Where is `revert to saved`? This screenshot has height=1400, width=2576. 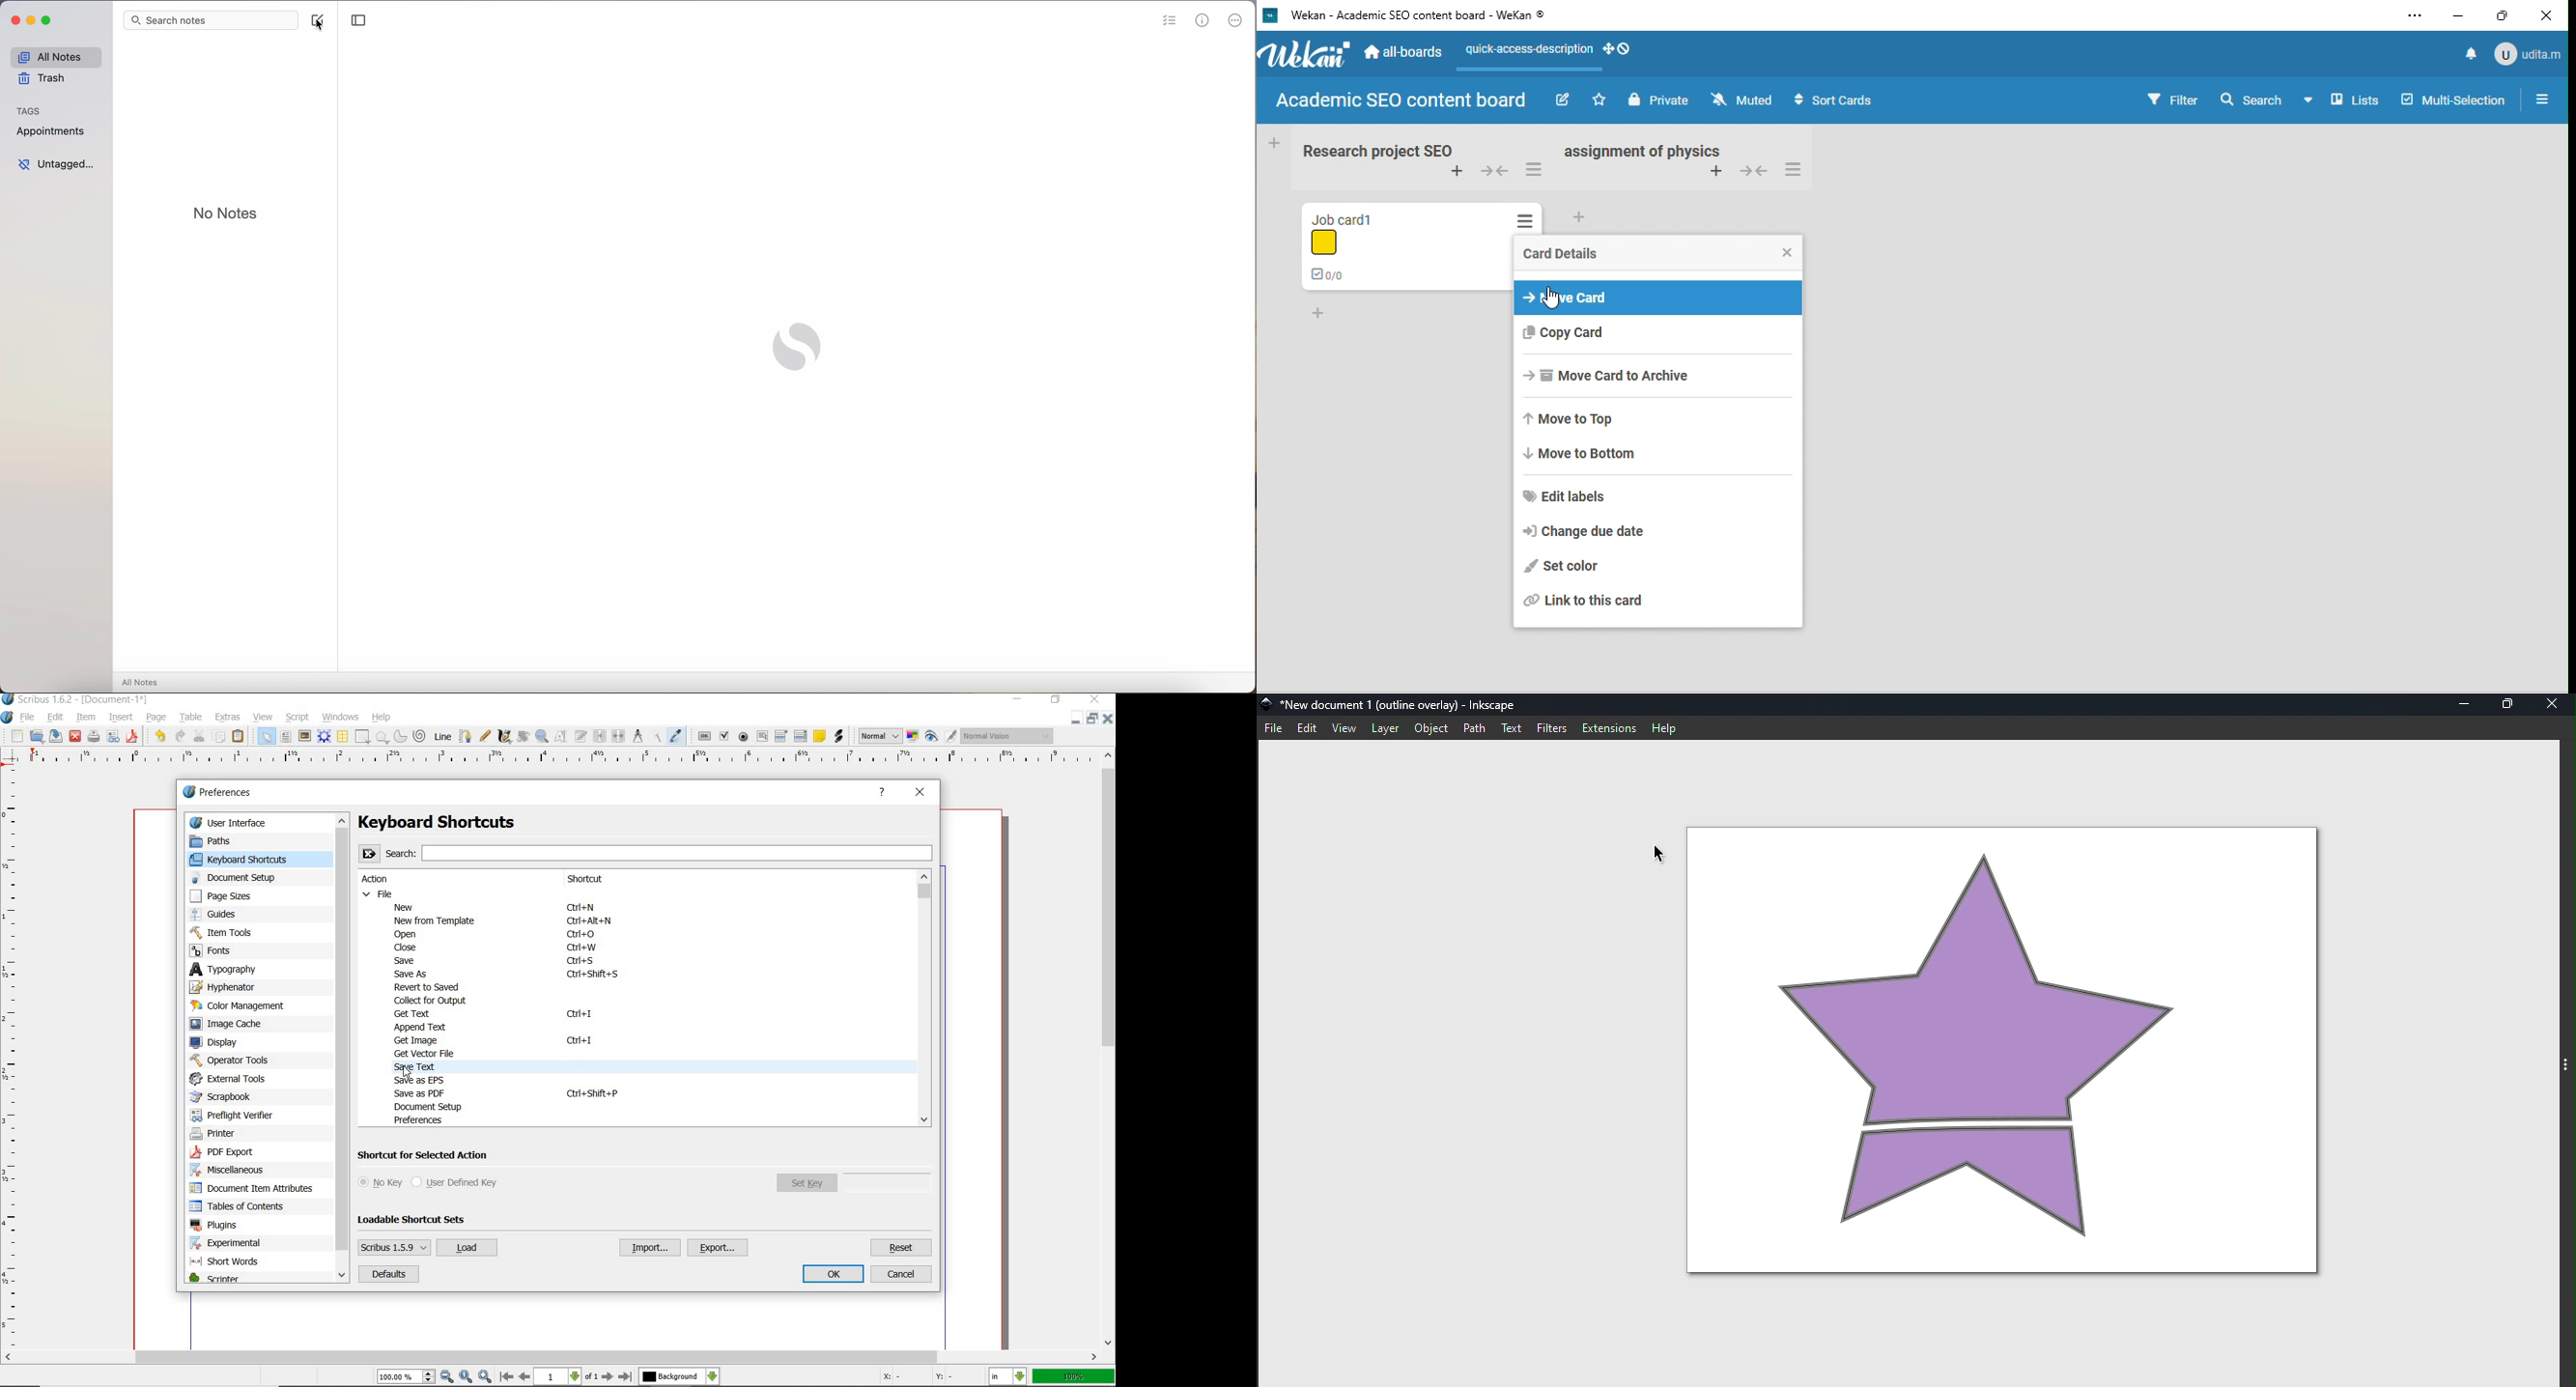 revert to saved is located at coordinates (430, 988).